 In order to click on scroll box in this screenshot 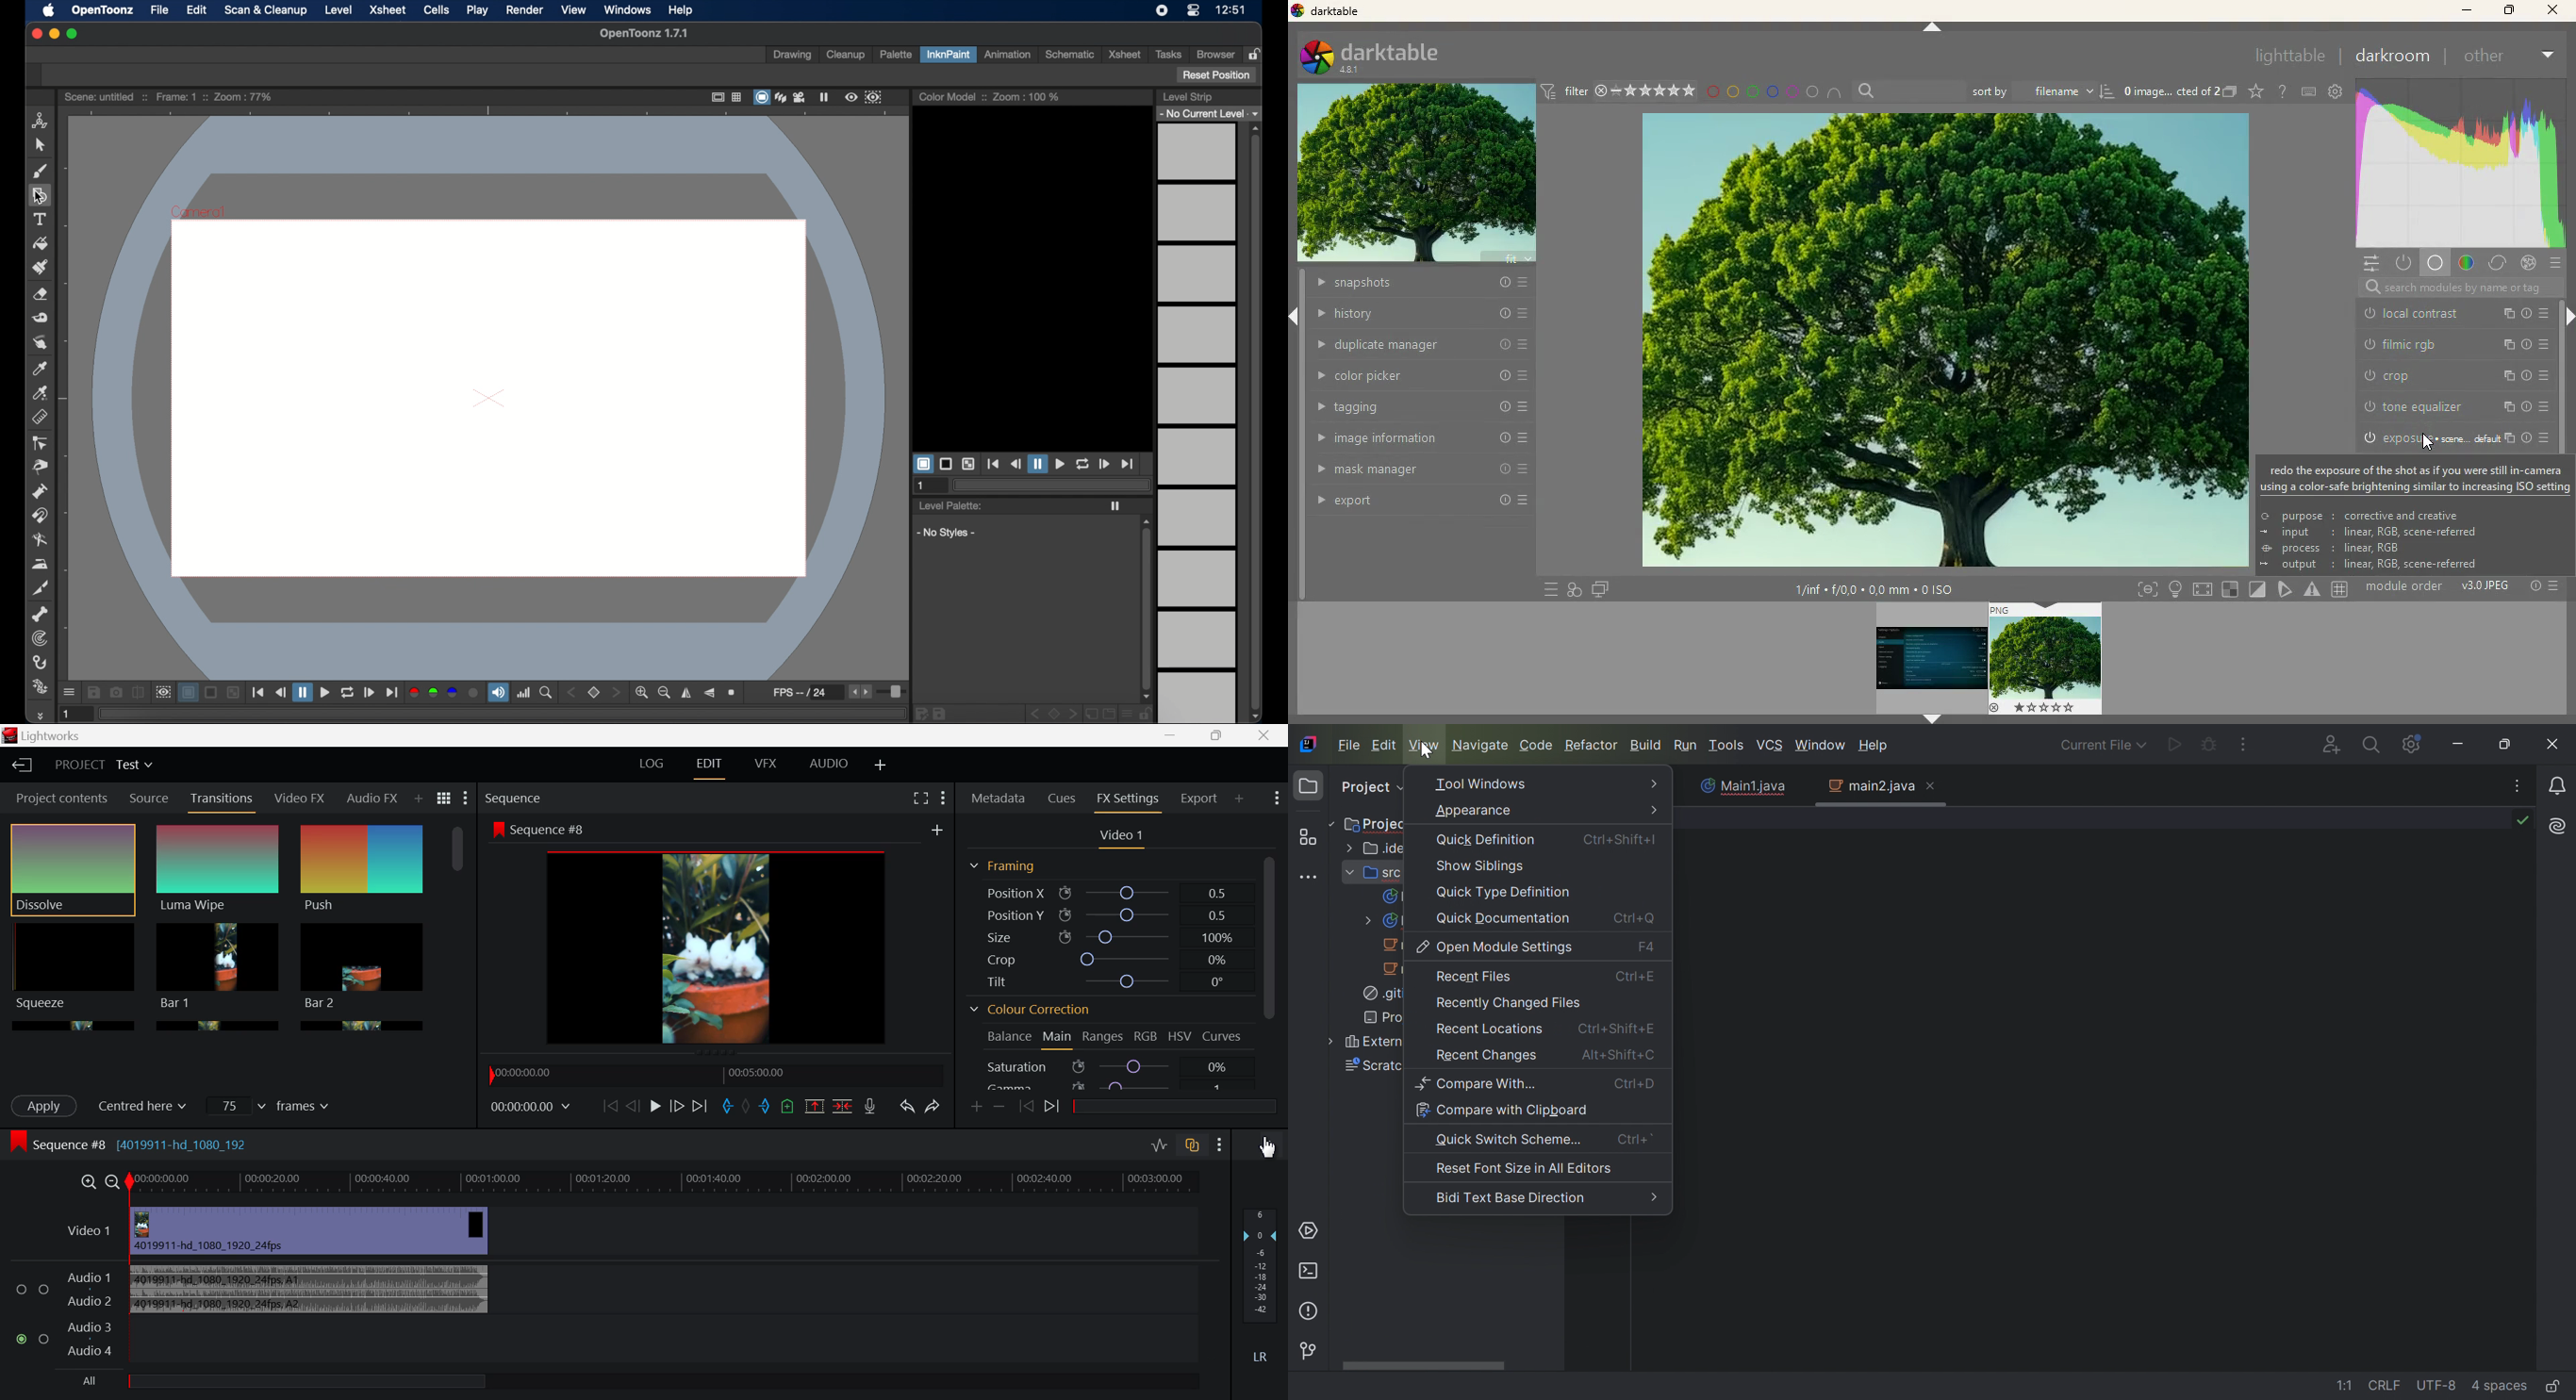, I will do `click(1256, 422)`.